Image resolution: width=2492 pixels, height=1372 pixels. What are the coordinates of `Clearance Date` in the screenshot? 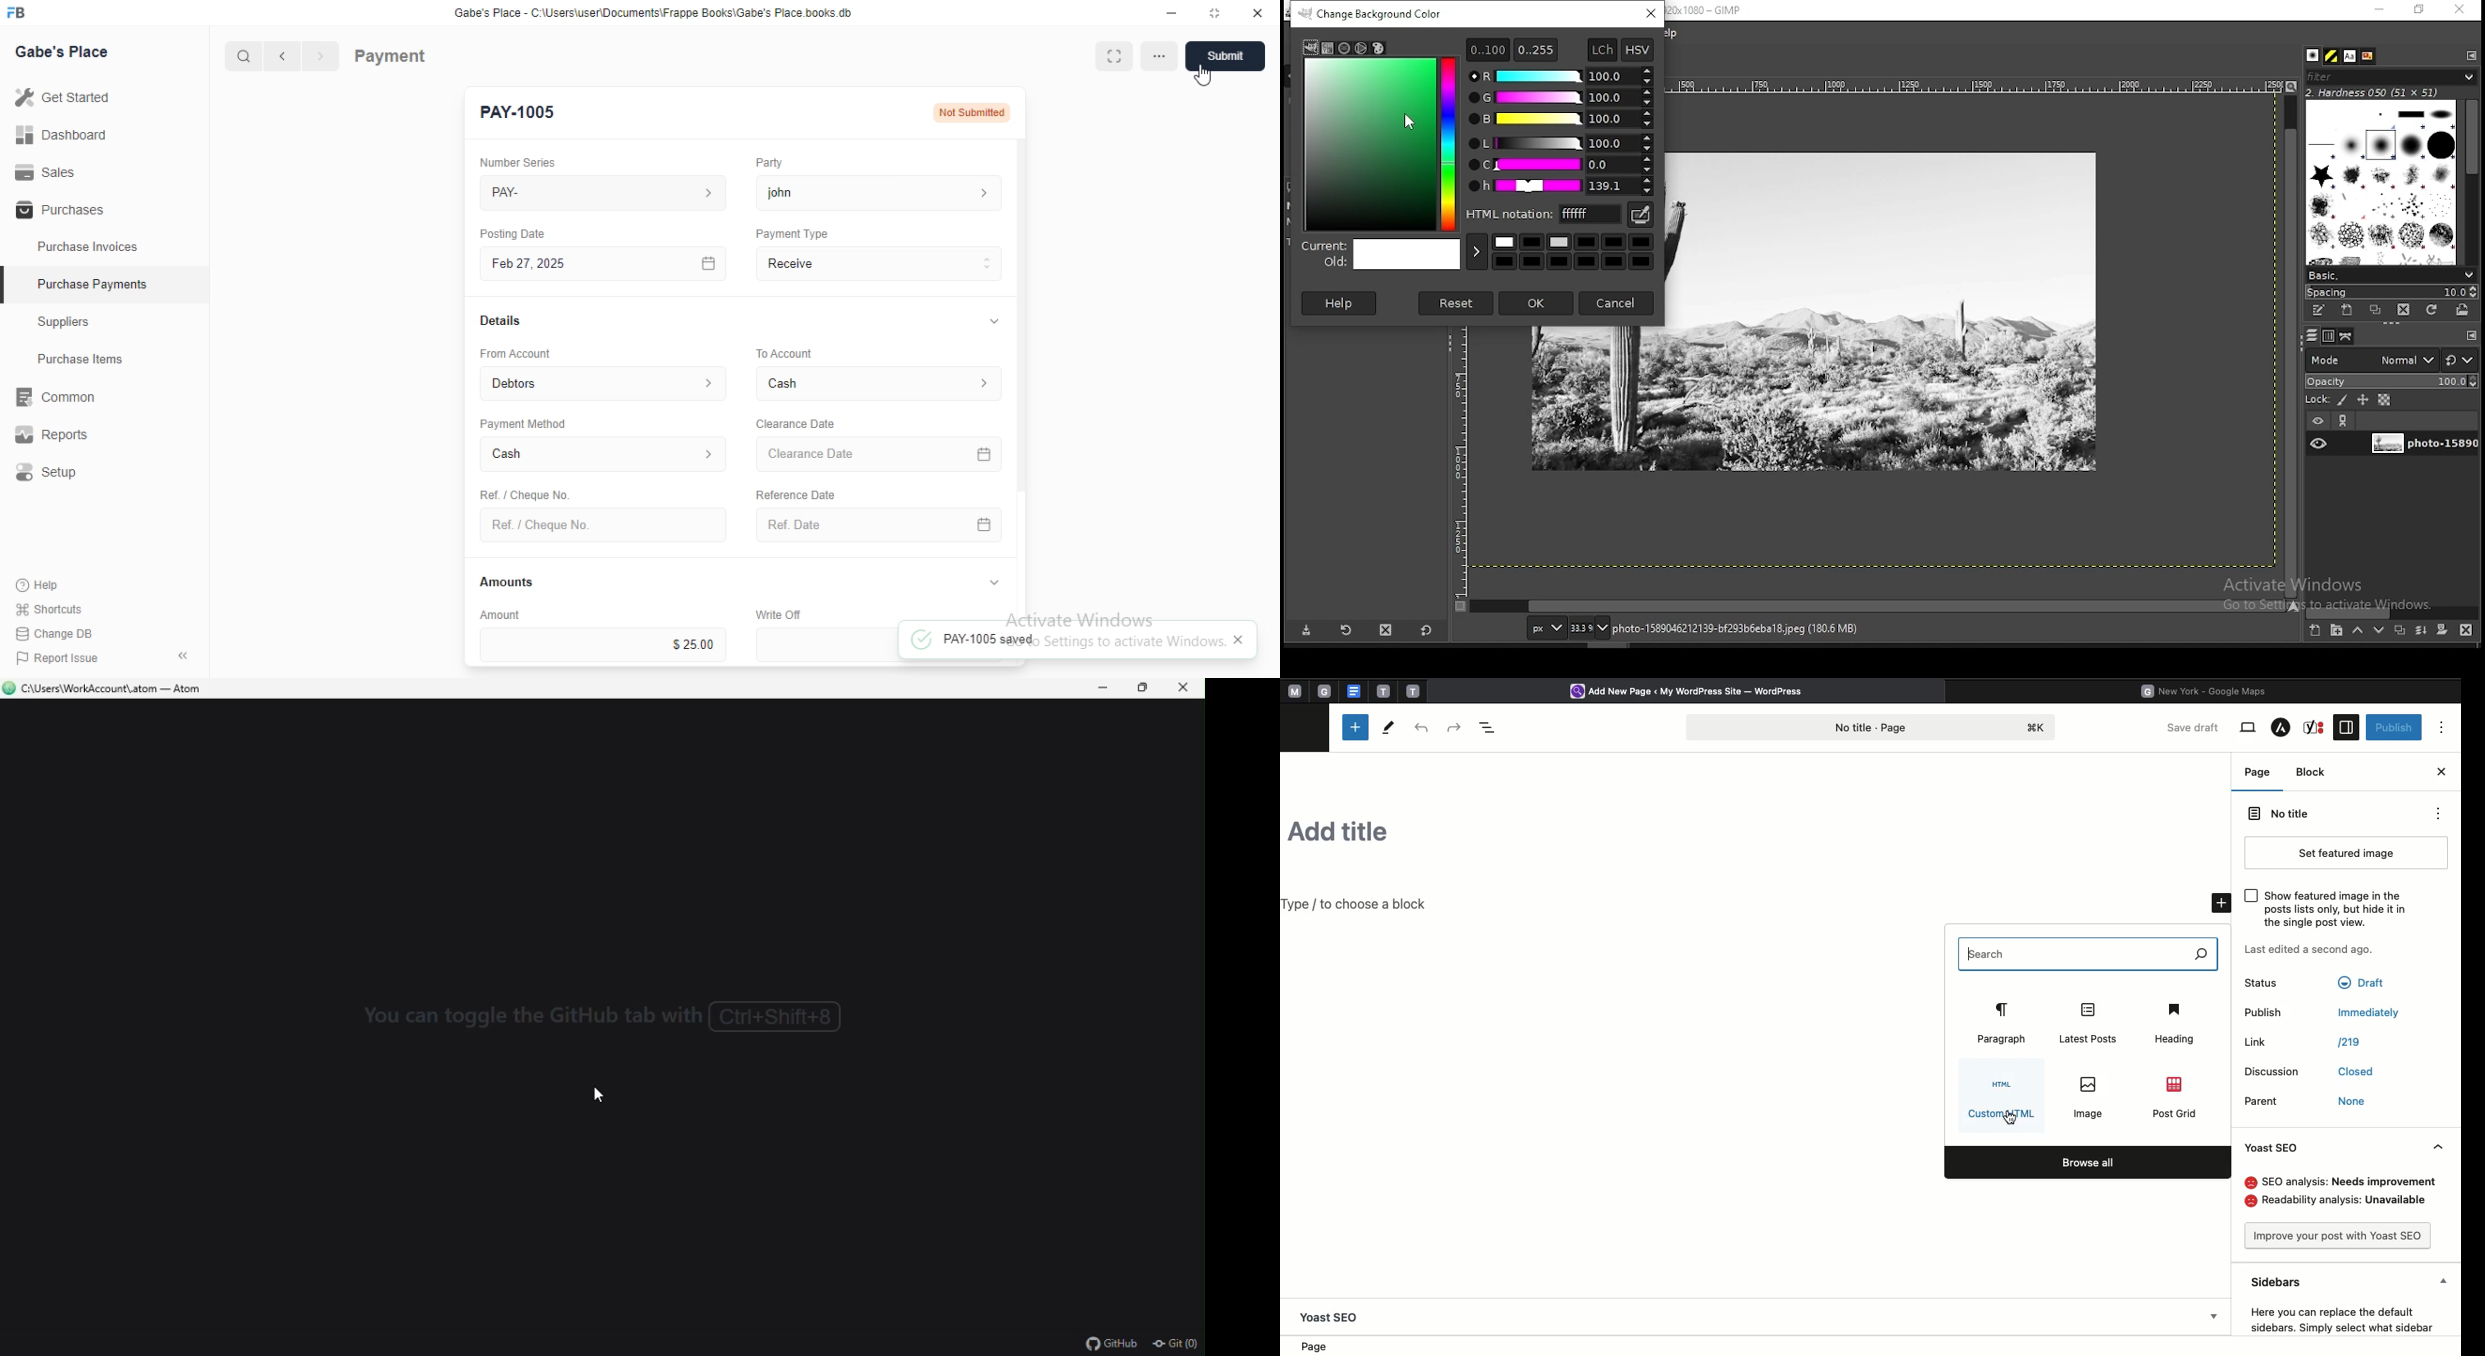 It's located at (794, 424).